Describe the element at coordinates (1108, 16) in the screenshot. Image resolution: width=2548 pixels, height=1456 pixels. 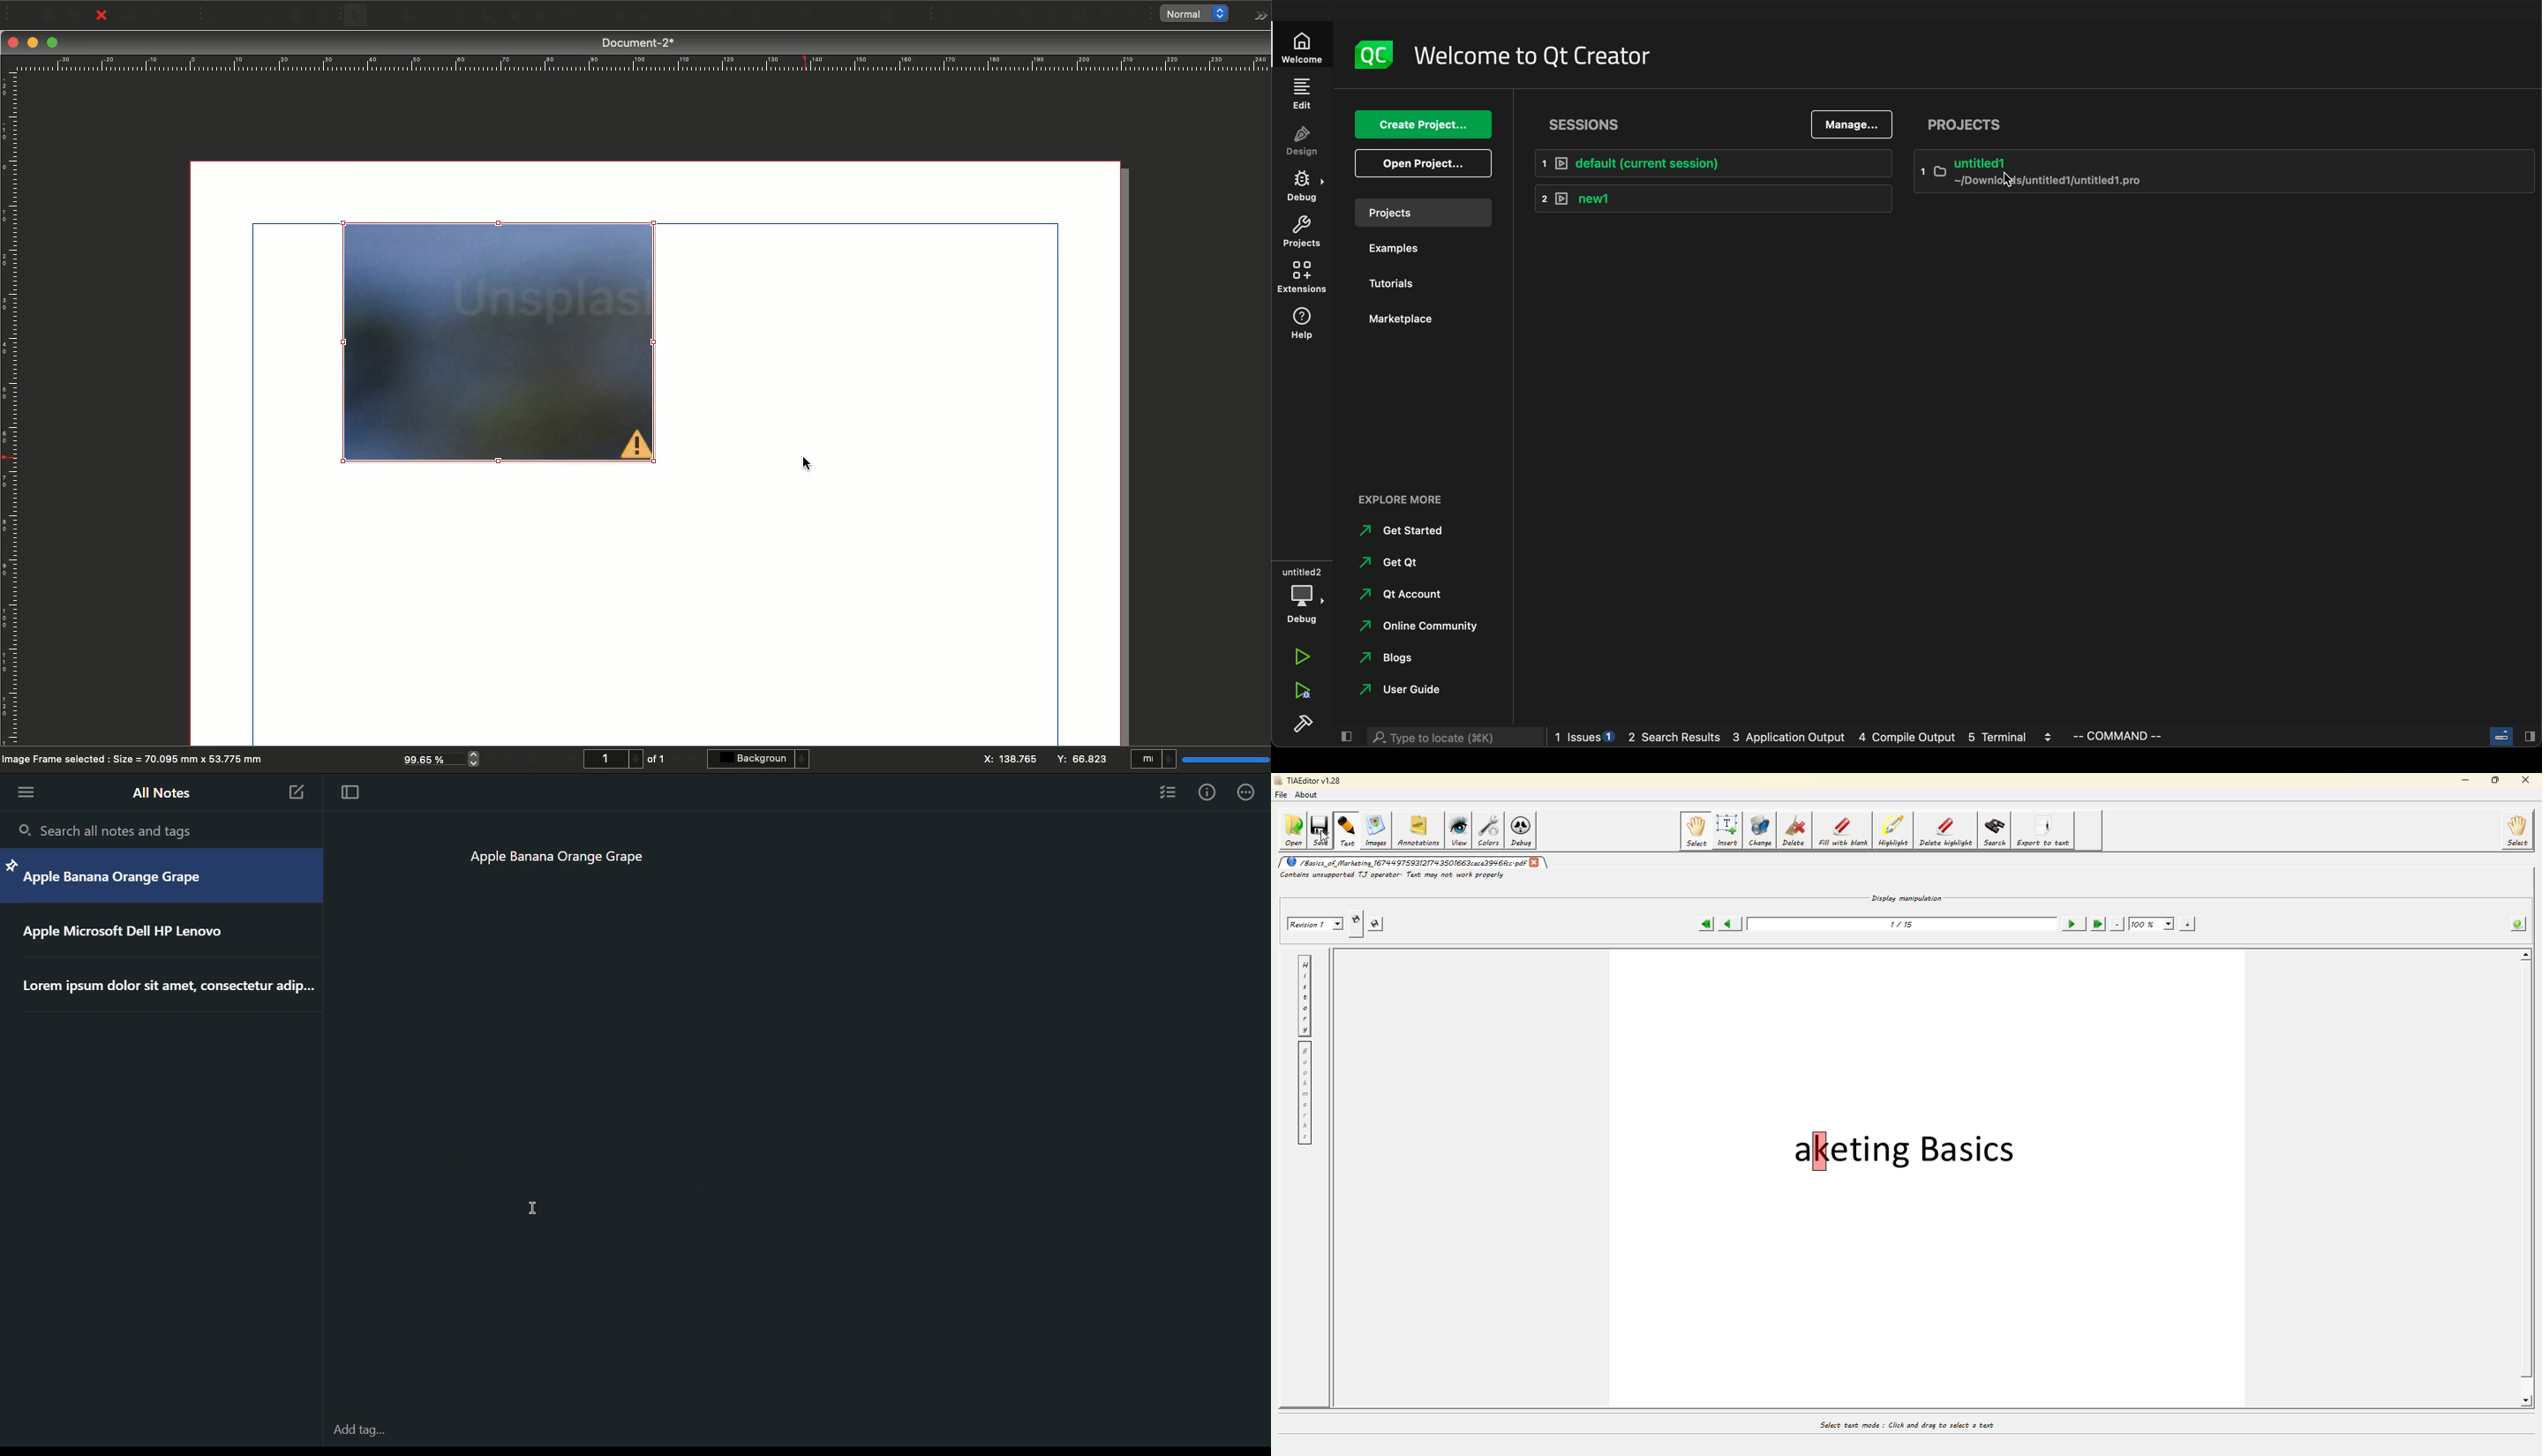
I see `Text annotation` at that location.